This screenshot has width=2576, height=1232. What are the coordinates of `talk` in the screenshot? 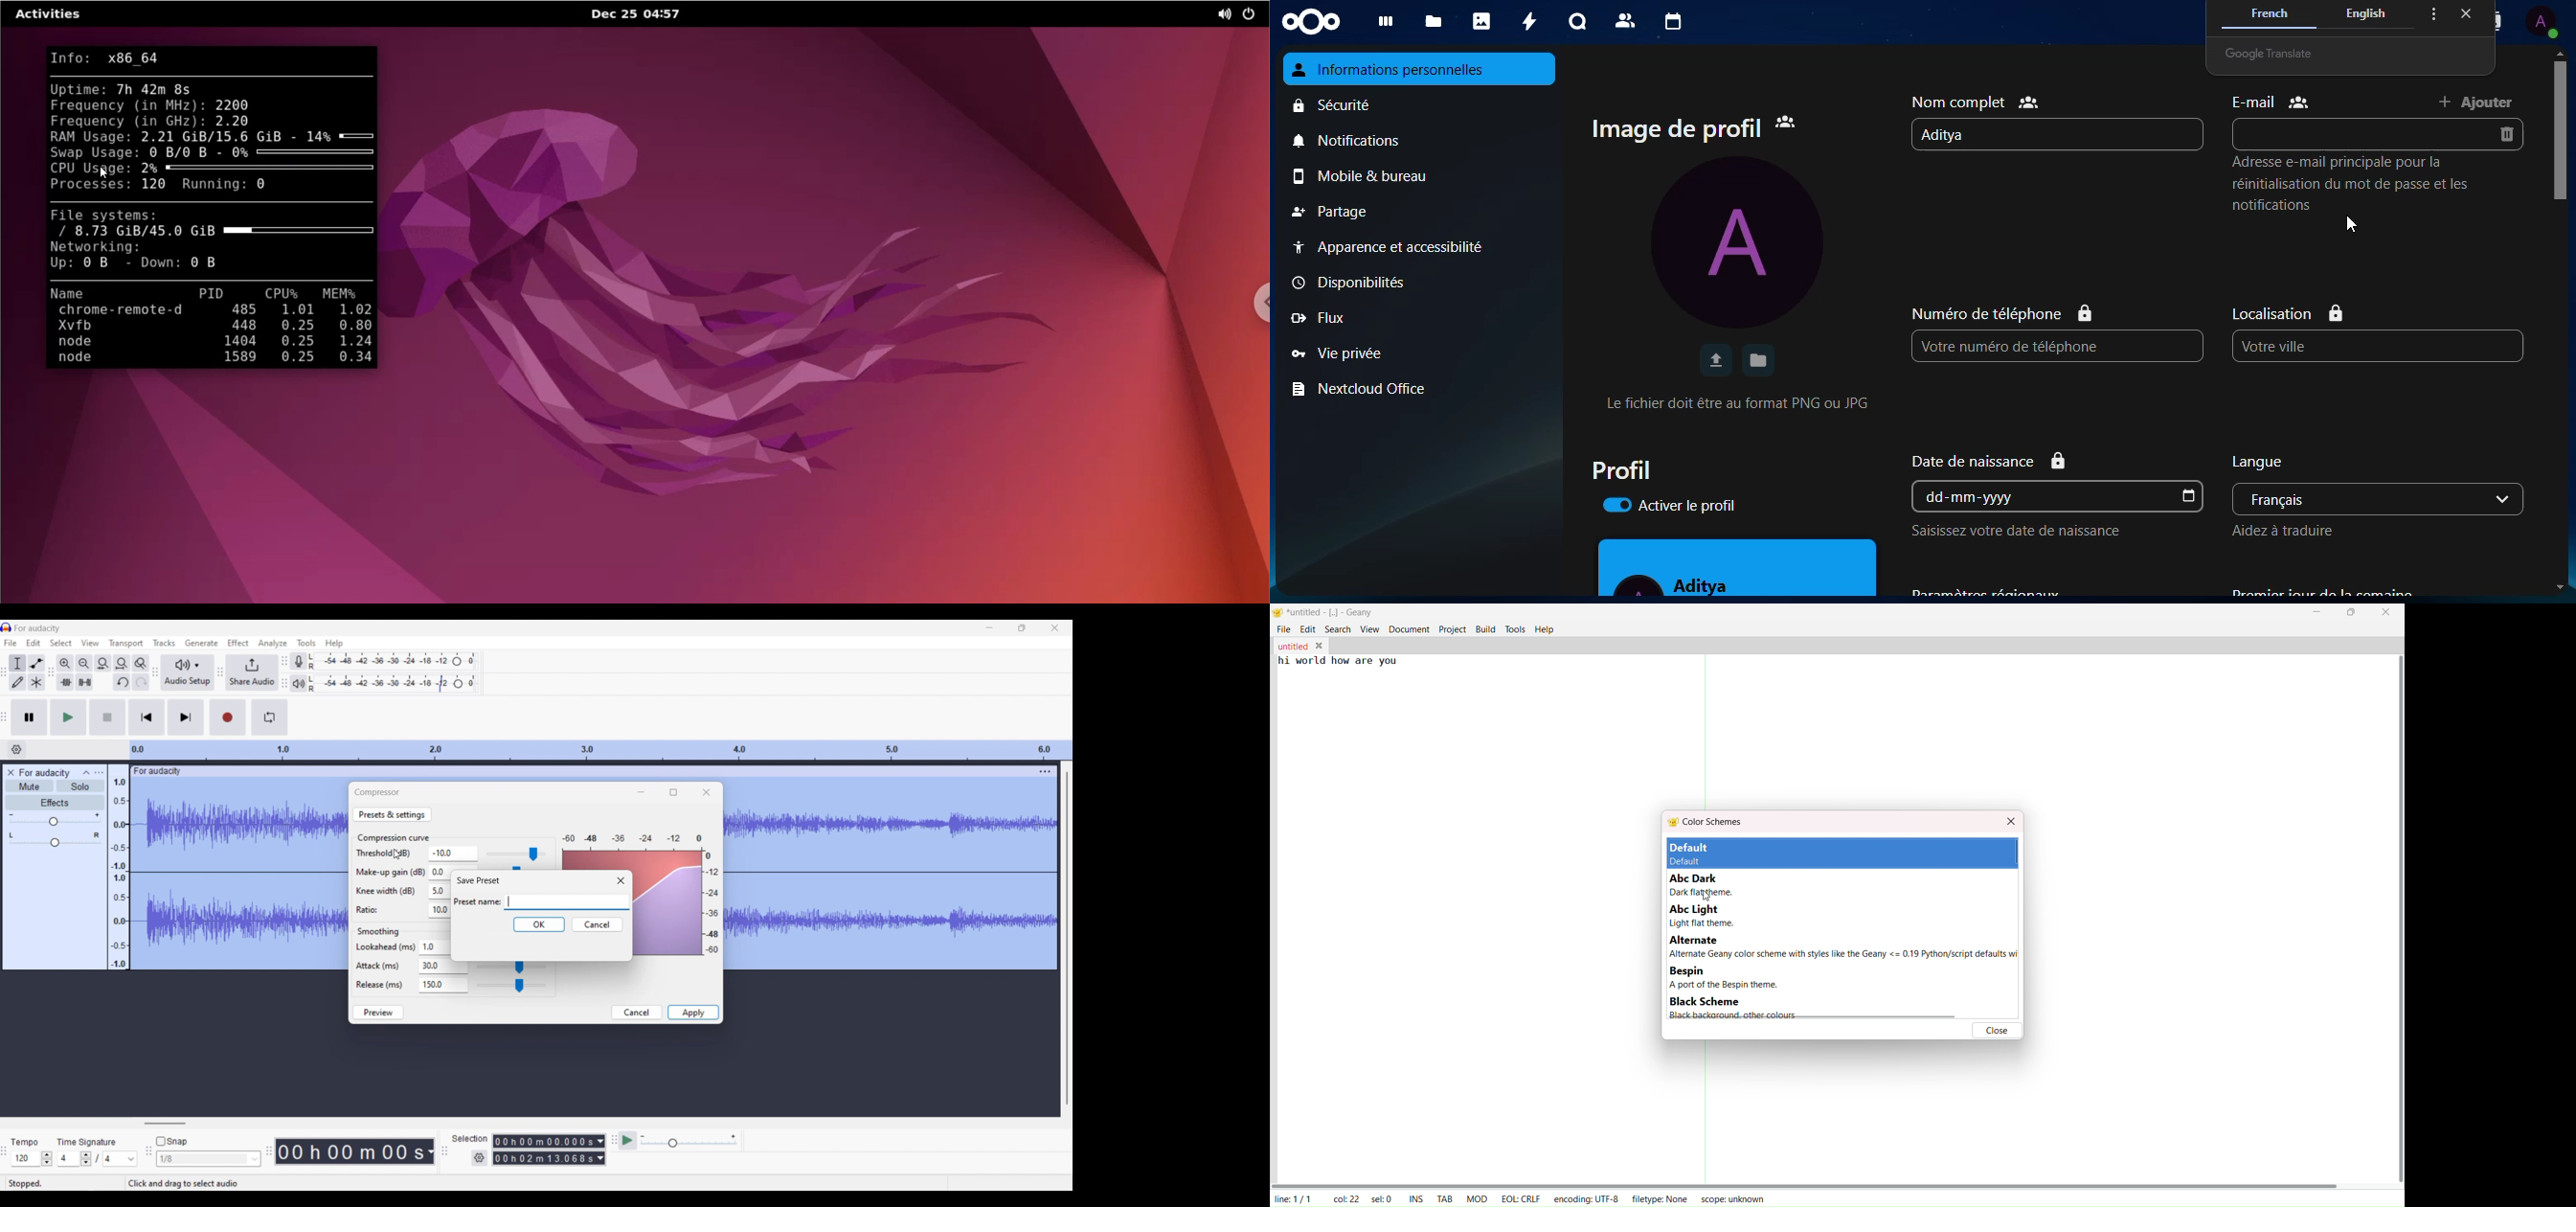 It's located at (1575, 21).